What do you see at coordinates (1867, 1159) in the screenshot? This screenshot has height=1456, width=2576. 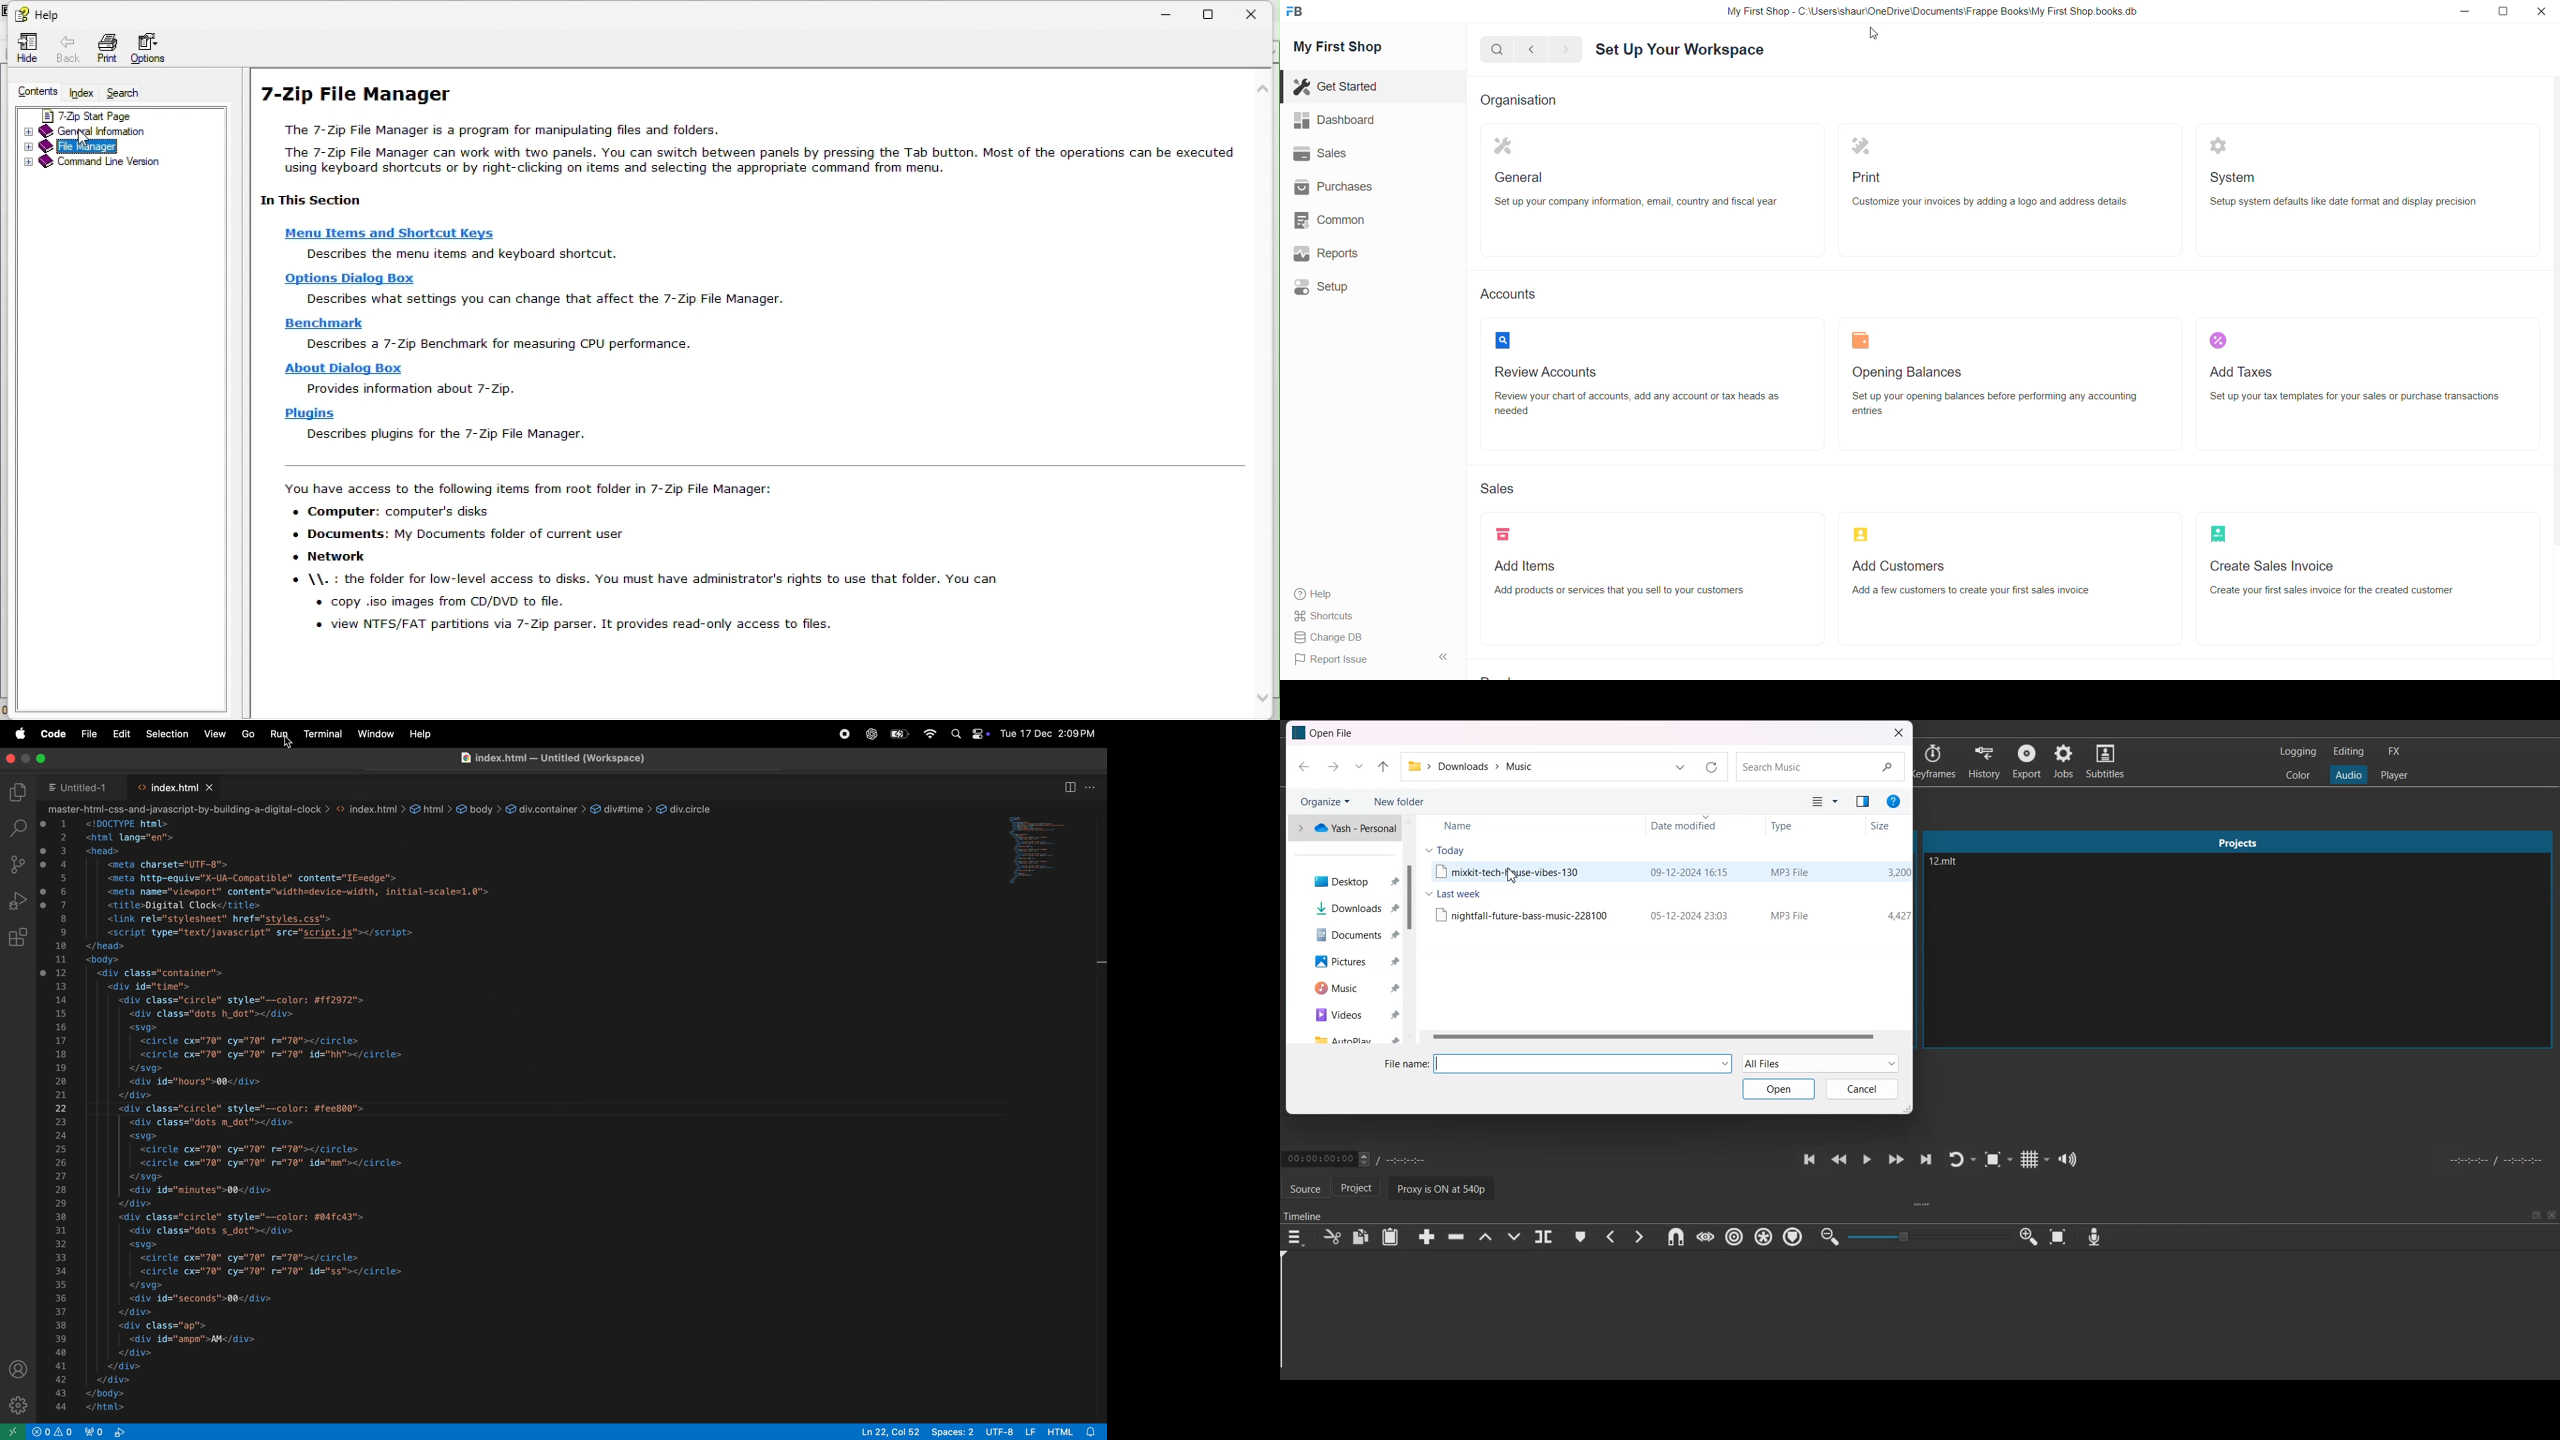 I see `Toggle play or pause` at bounding box center [1867, 1159].